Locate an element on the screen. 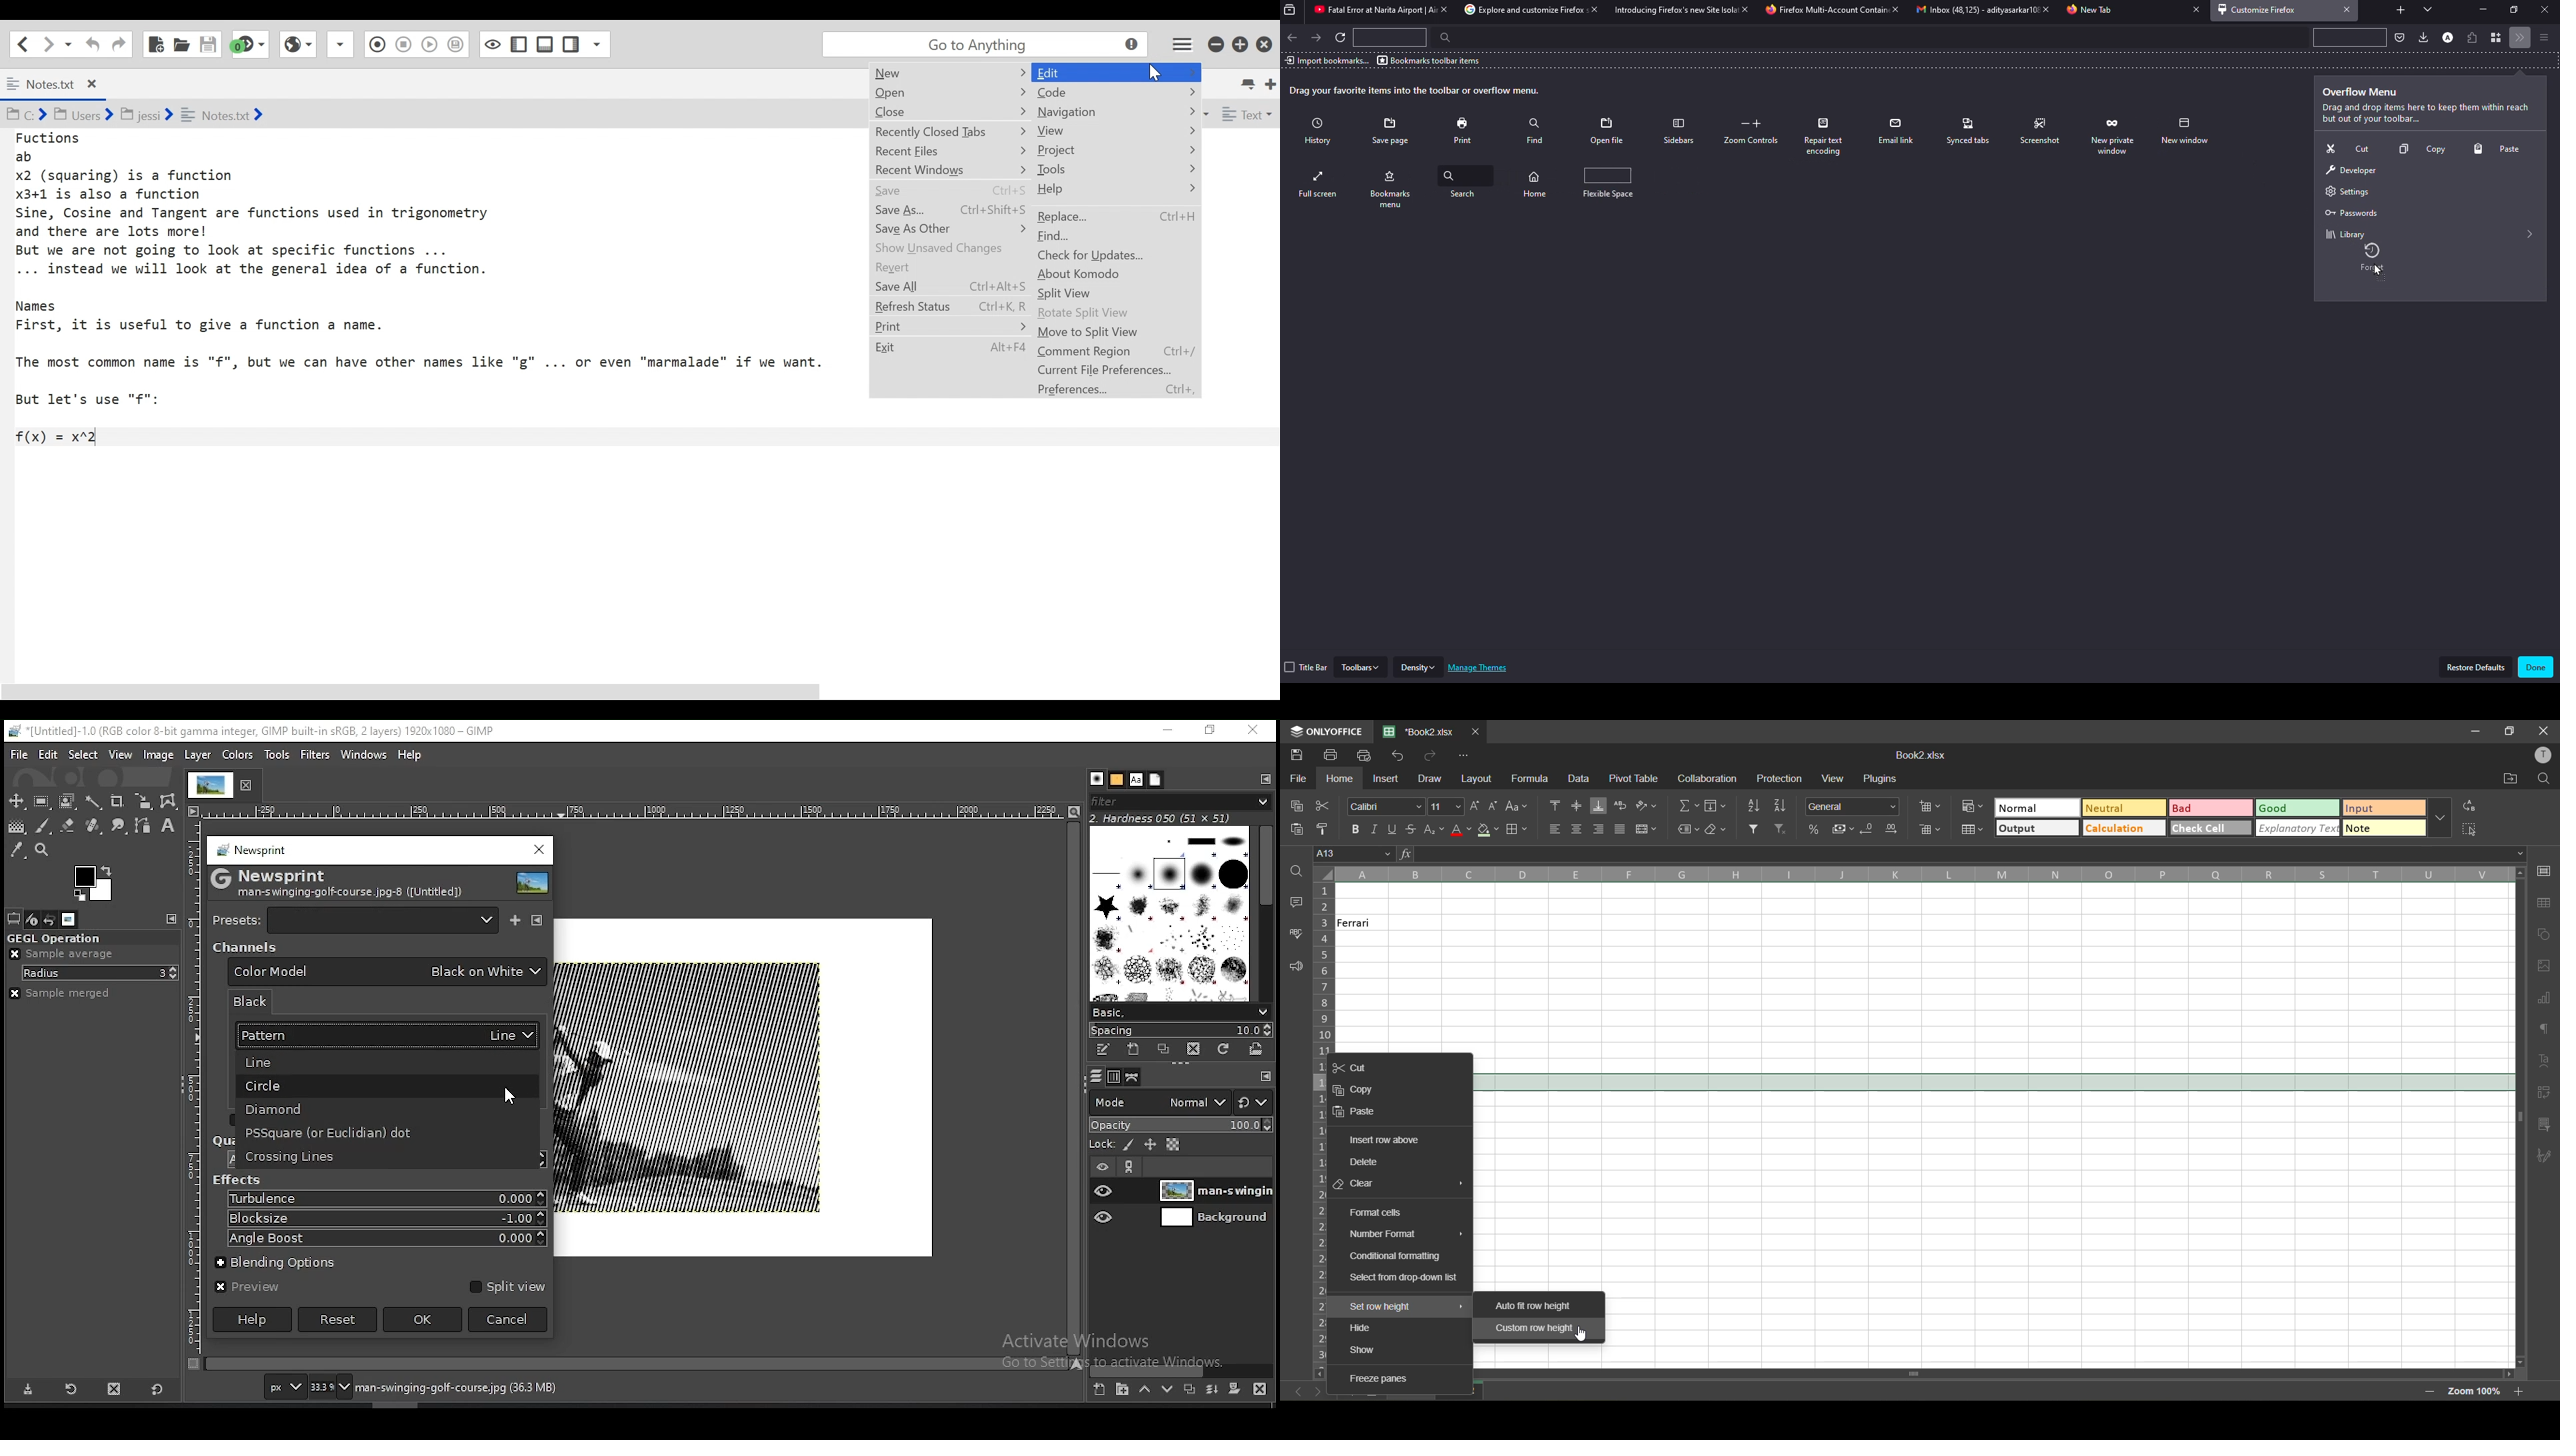 The width and height of the screenshot is (2576, 1456). filters is located at coordinates (316, 754).